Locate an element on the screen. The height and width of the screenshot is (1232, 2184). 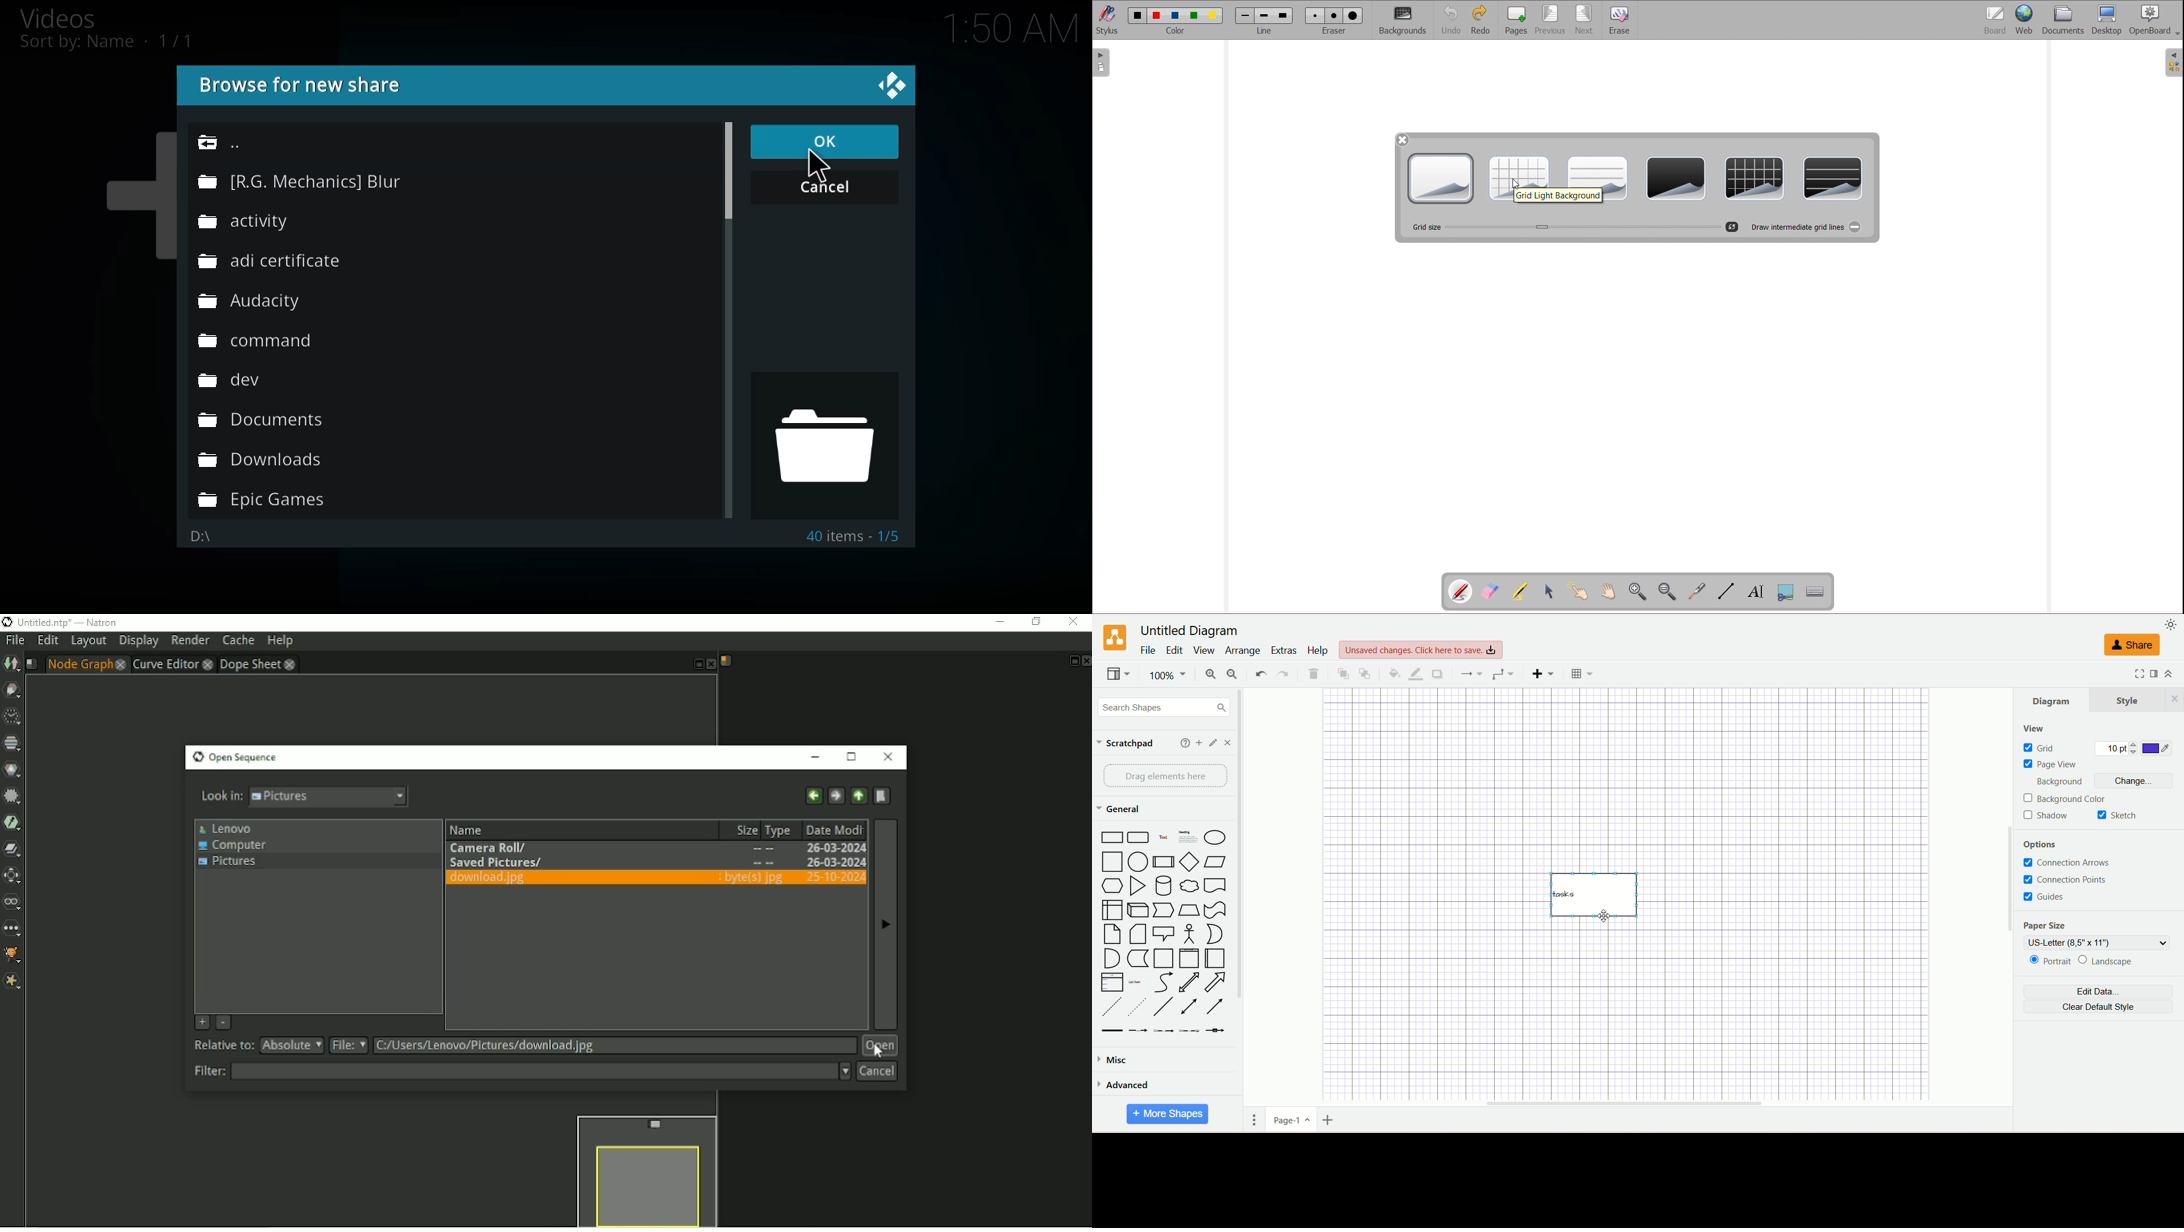
go front is located at coordinates (1344, 673).